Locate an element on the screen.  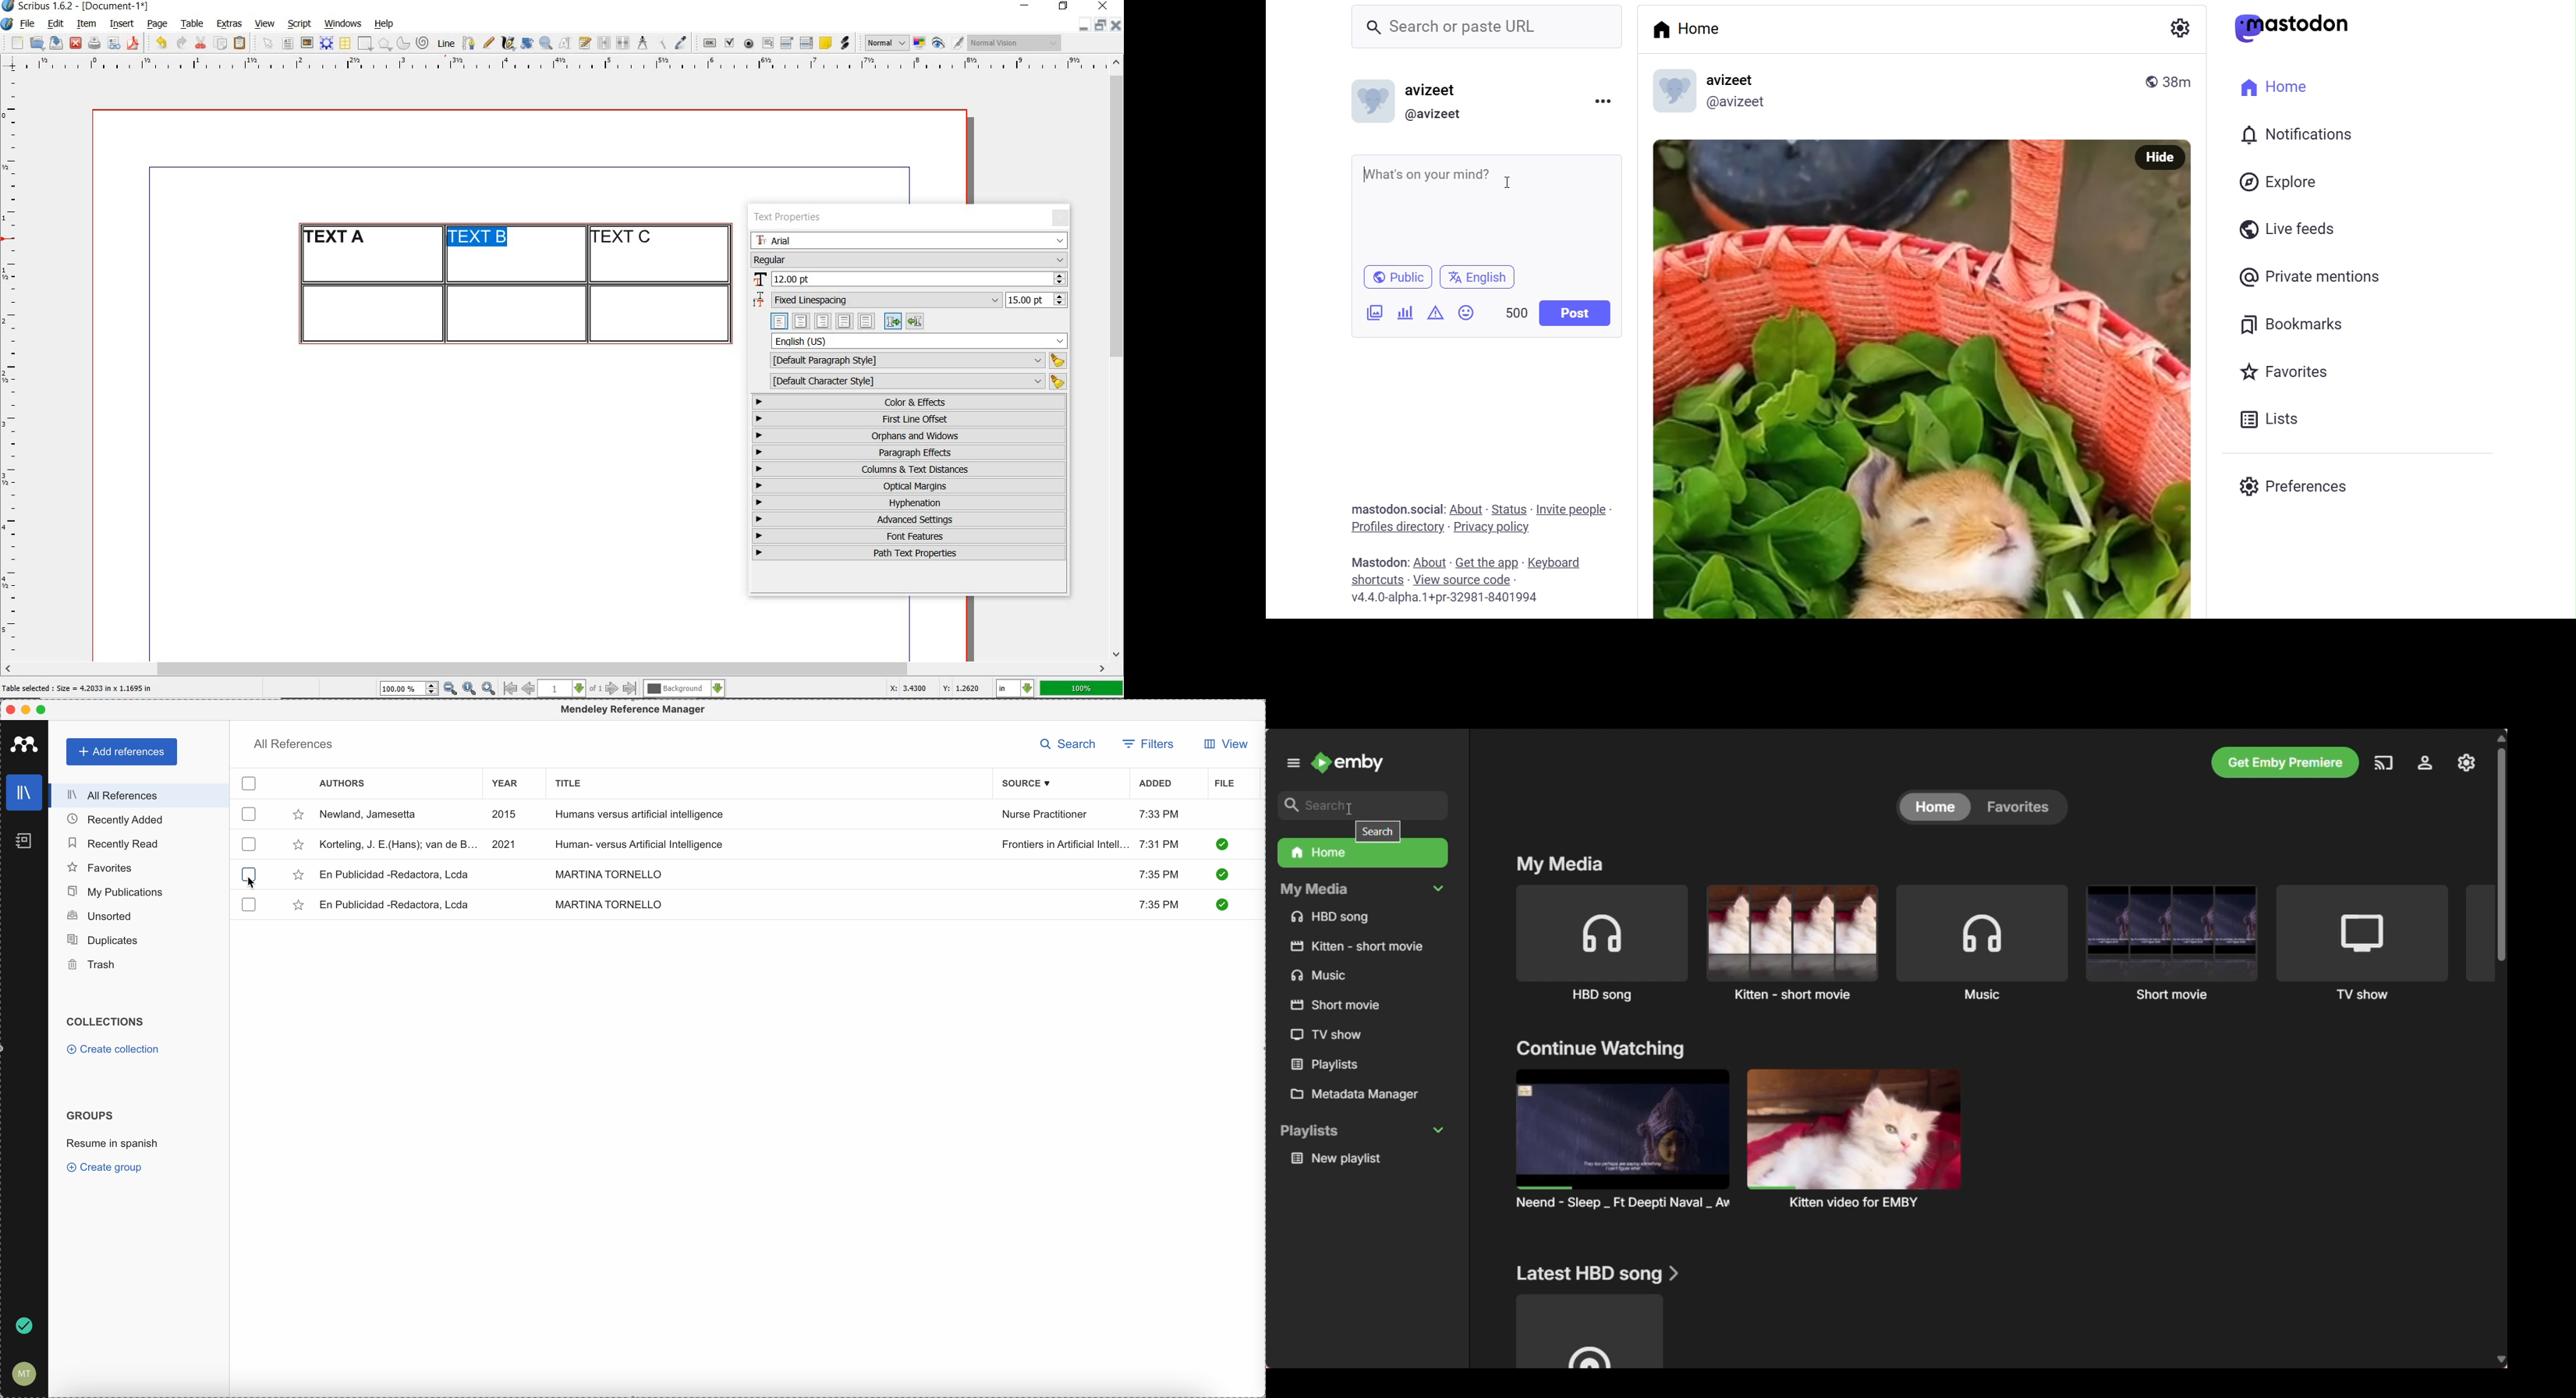
MARTINA TORNELLO is located at coordinates (609, 904).